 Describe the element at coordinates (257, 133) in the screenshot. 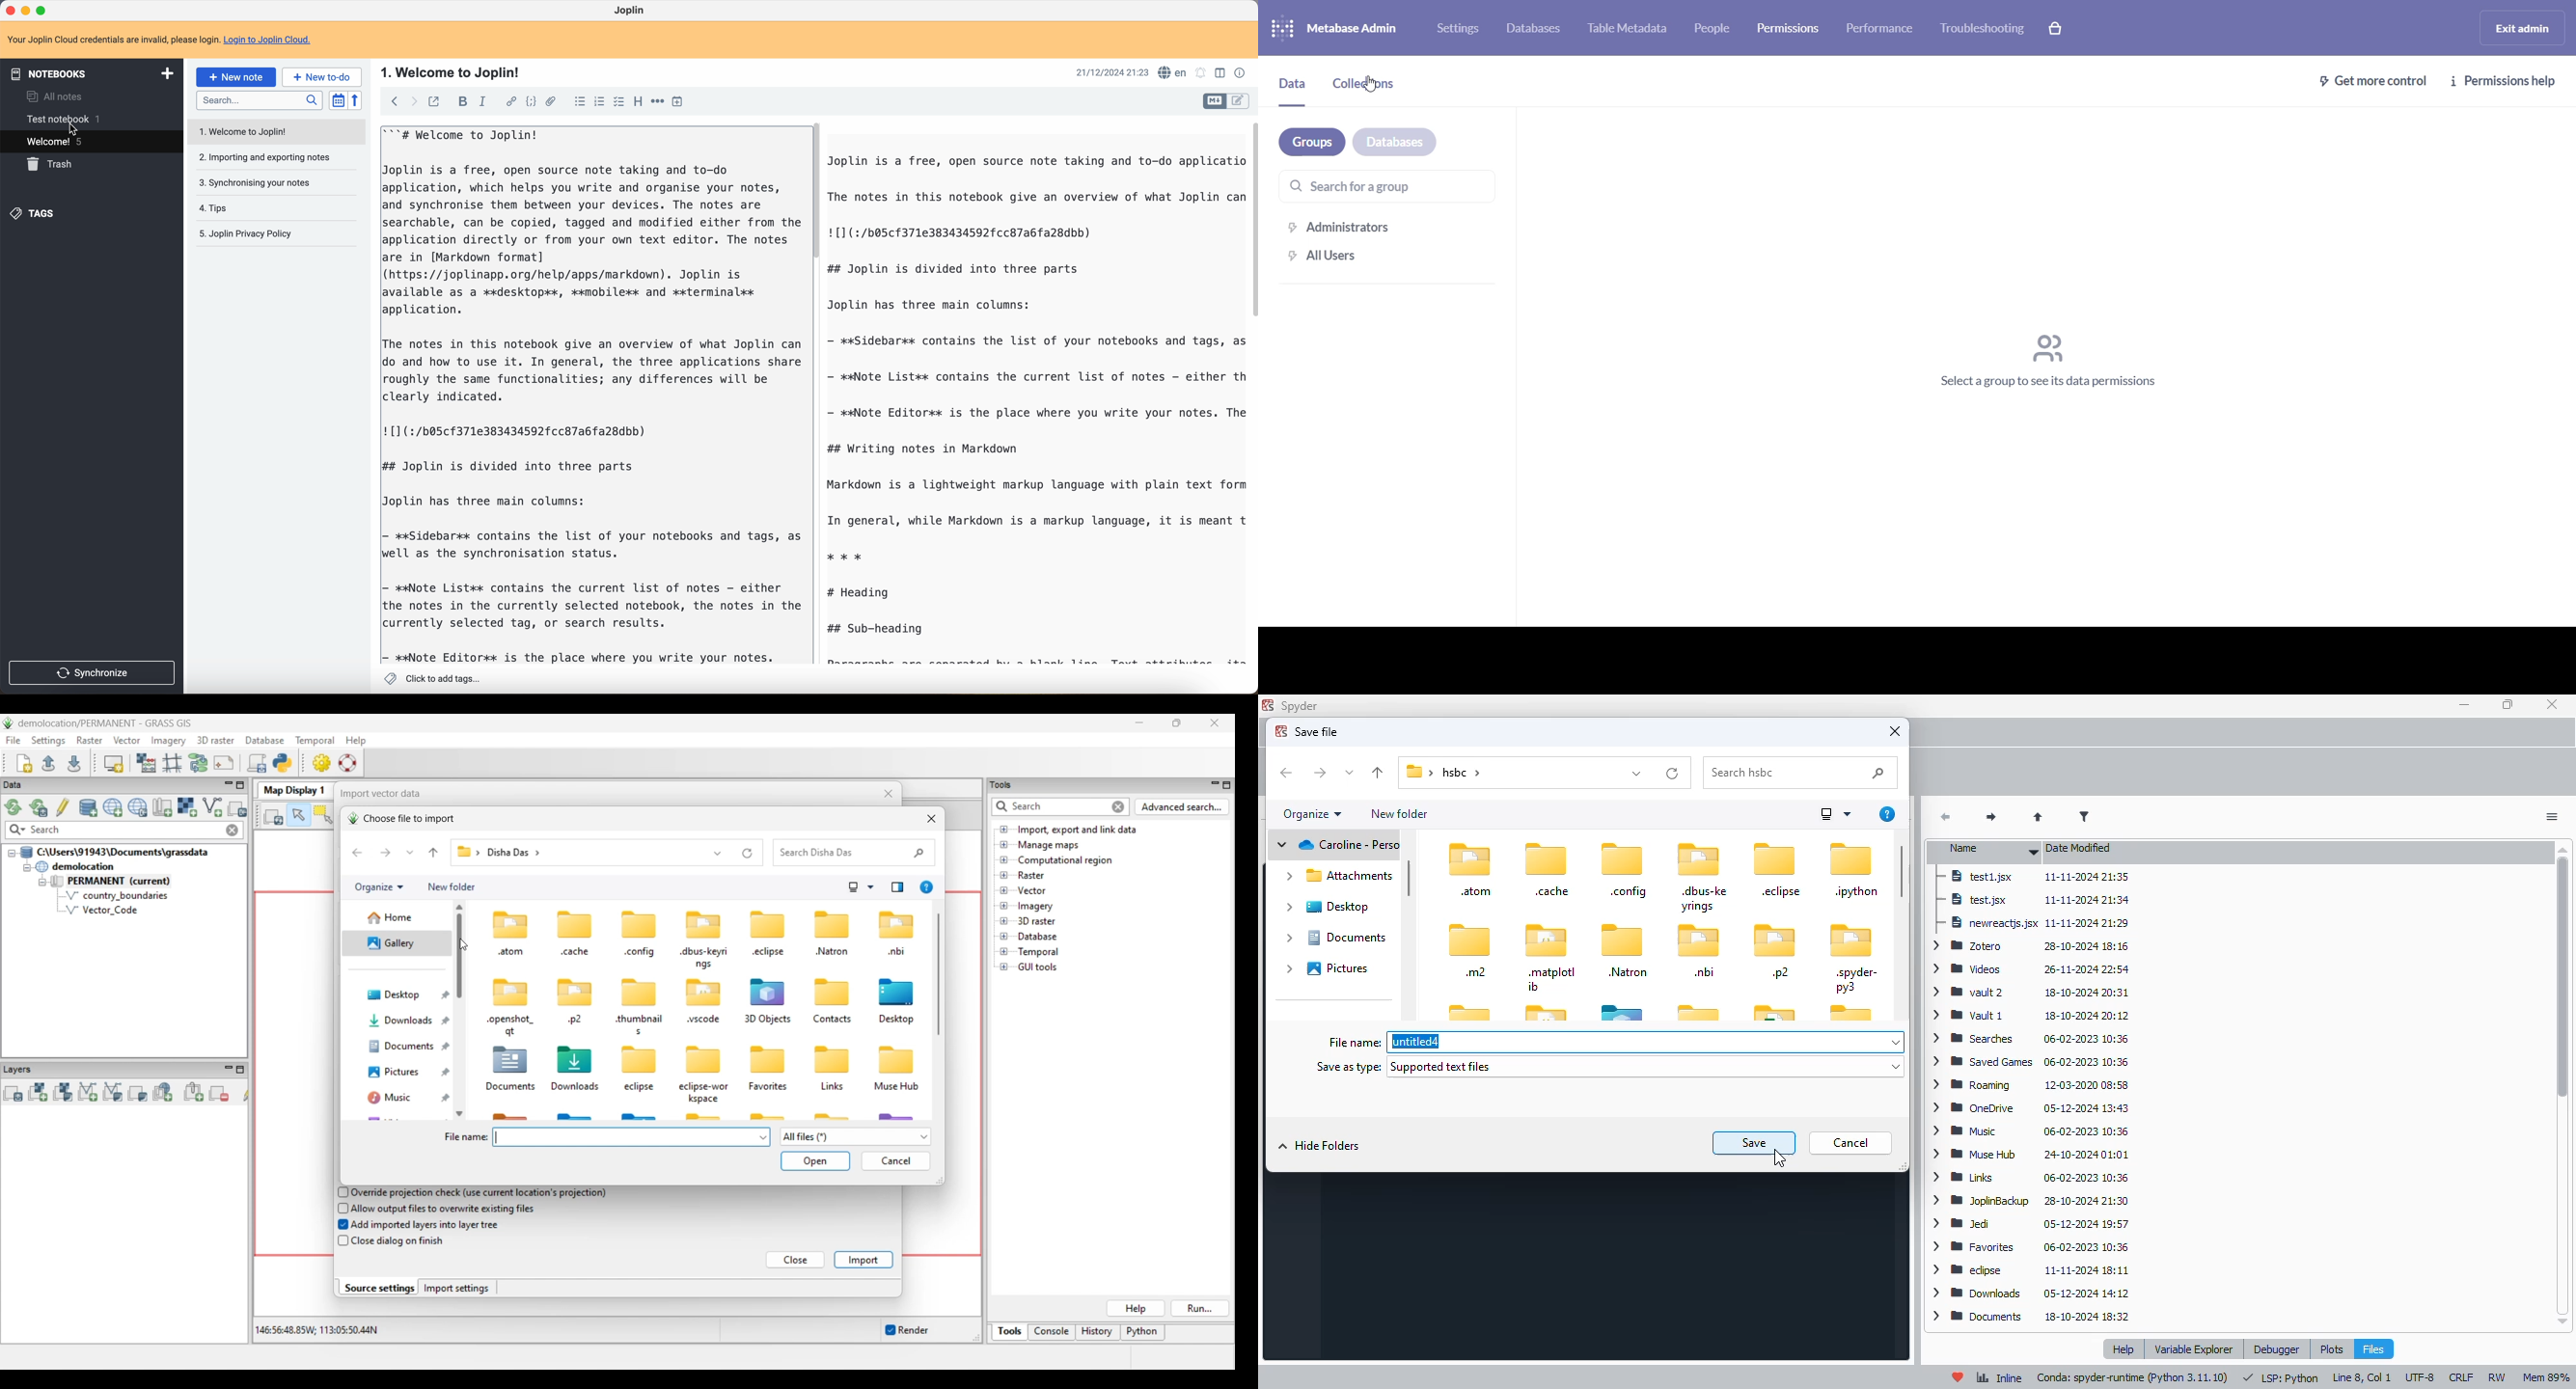

I see `welcome to Joplin note` at that location.